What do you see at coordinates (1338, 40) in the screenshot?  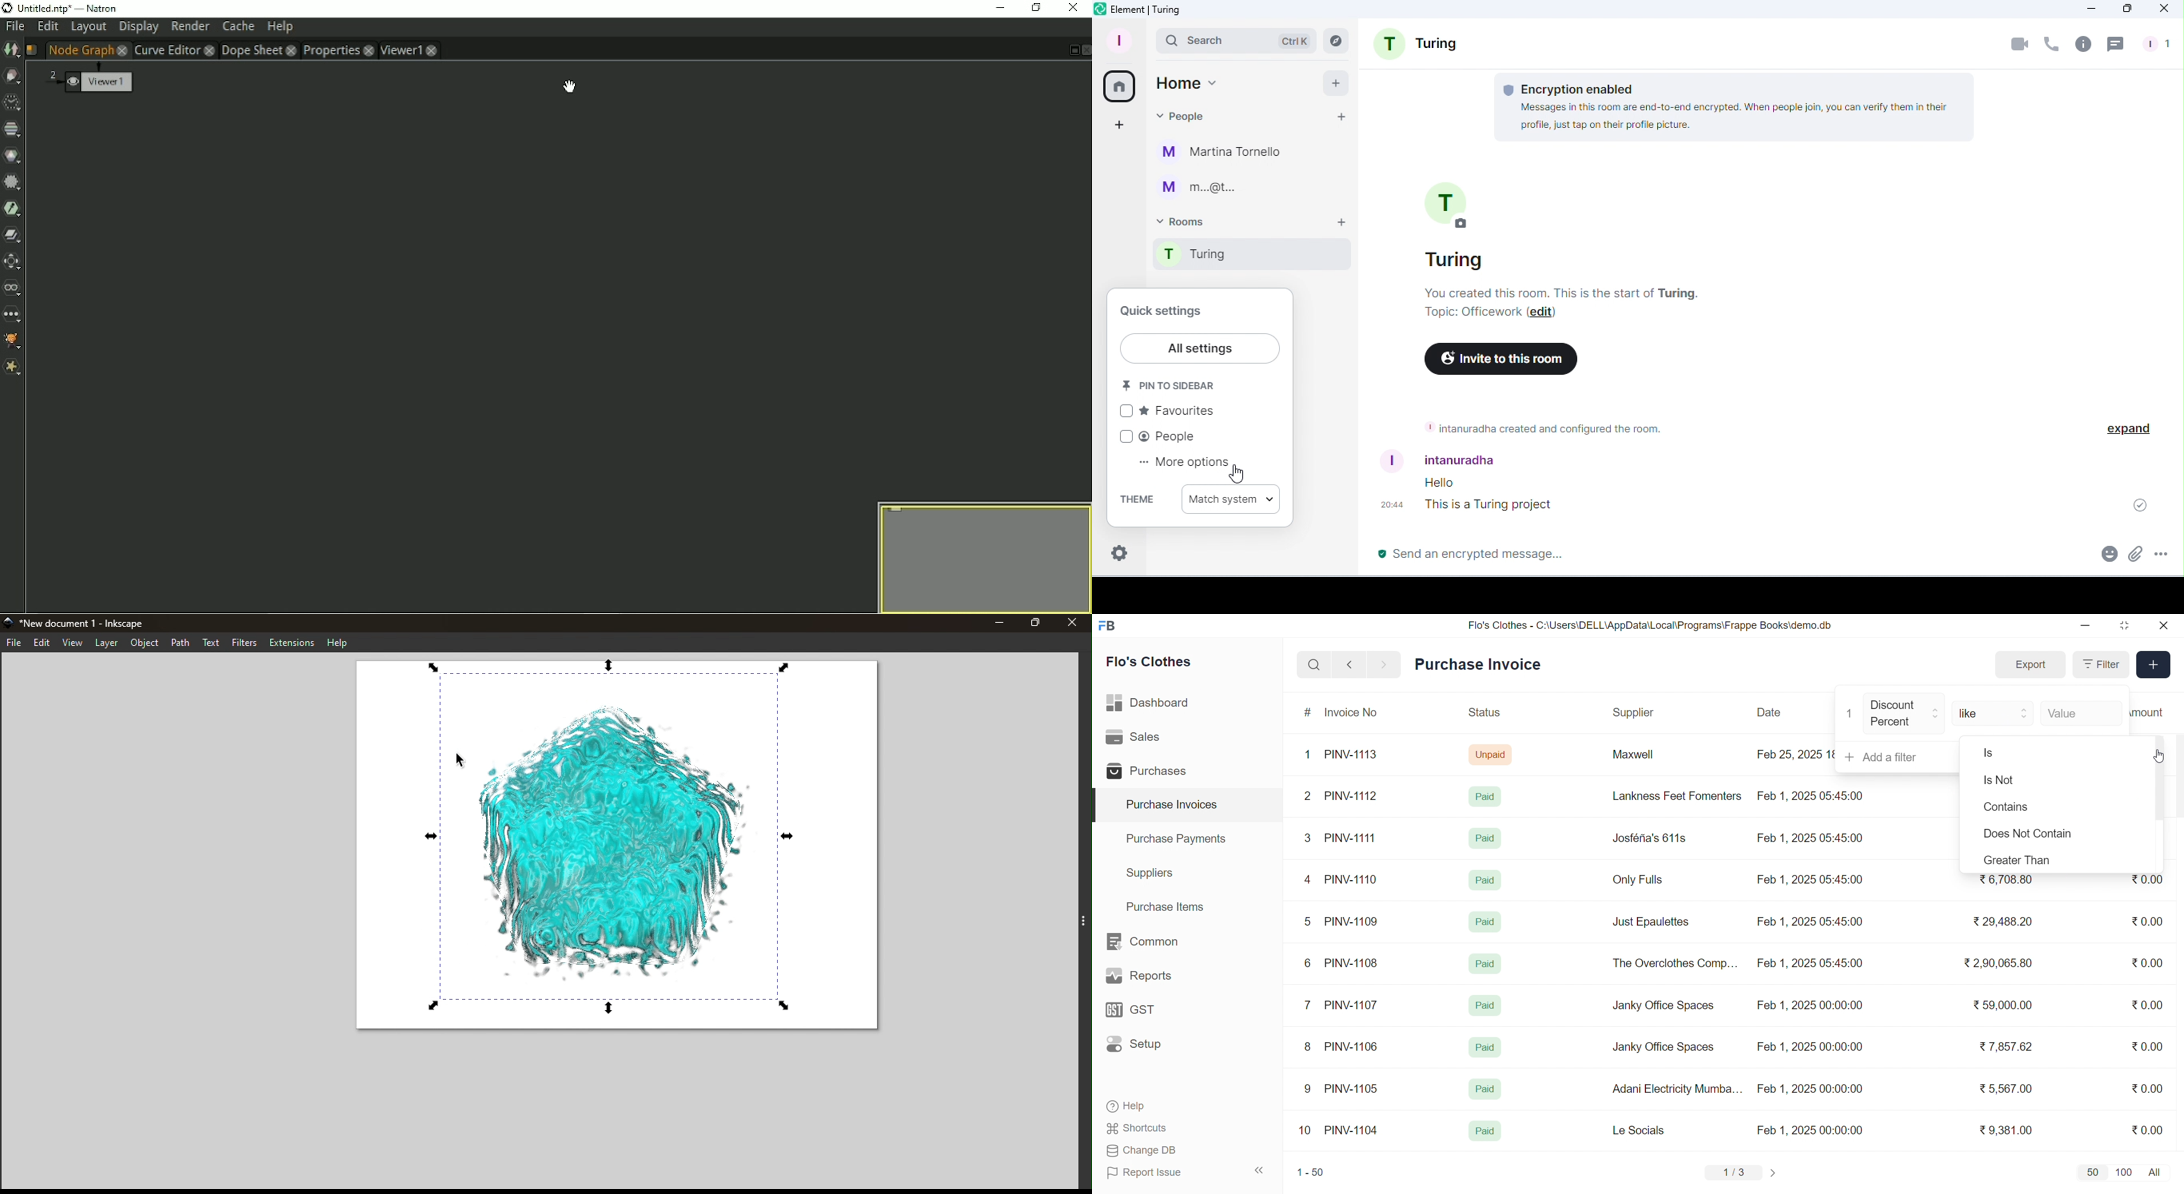 I see `Explore rooms` at bounding box center [1338, 40].